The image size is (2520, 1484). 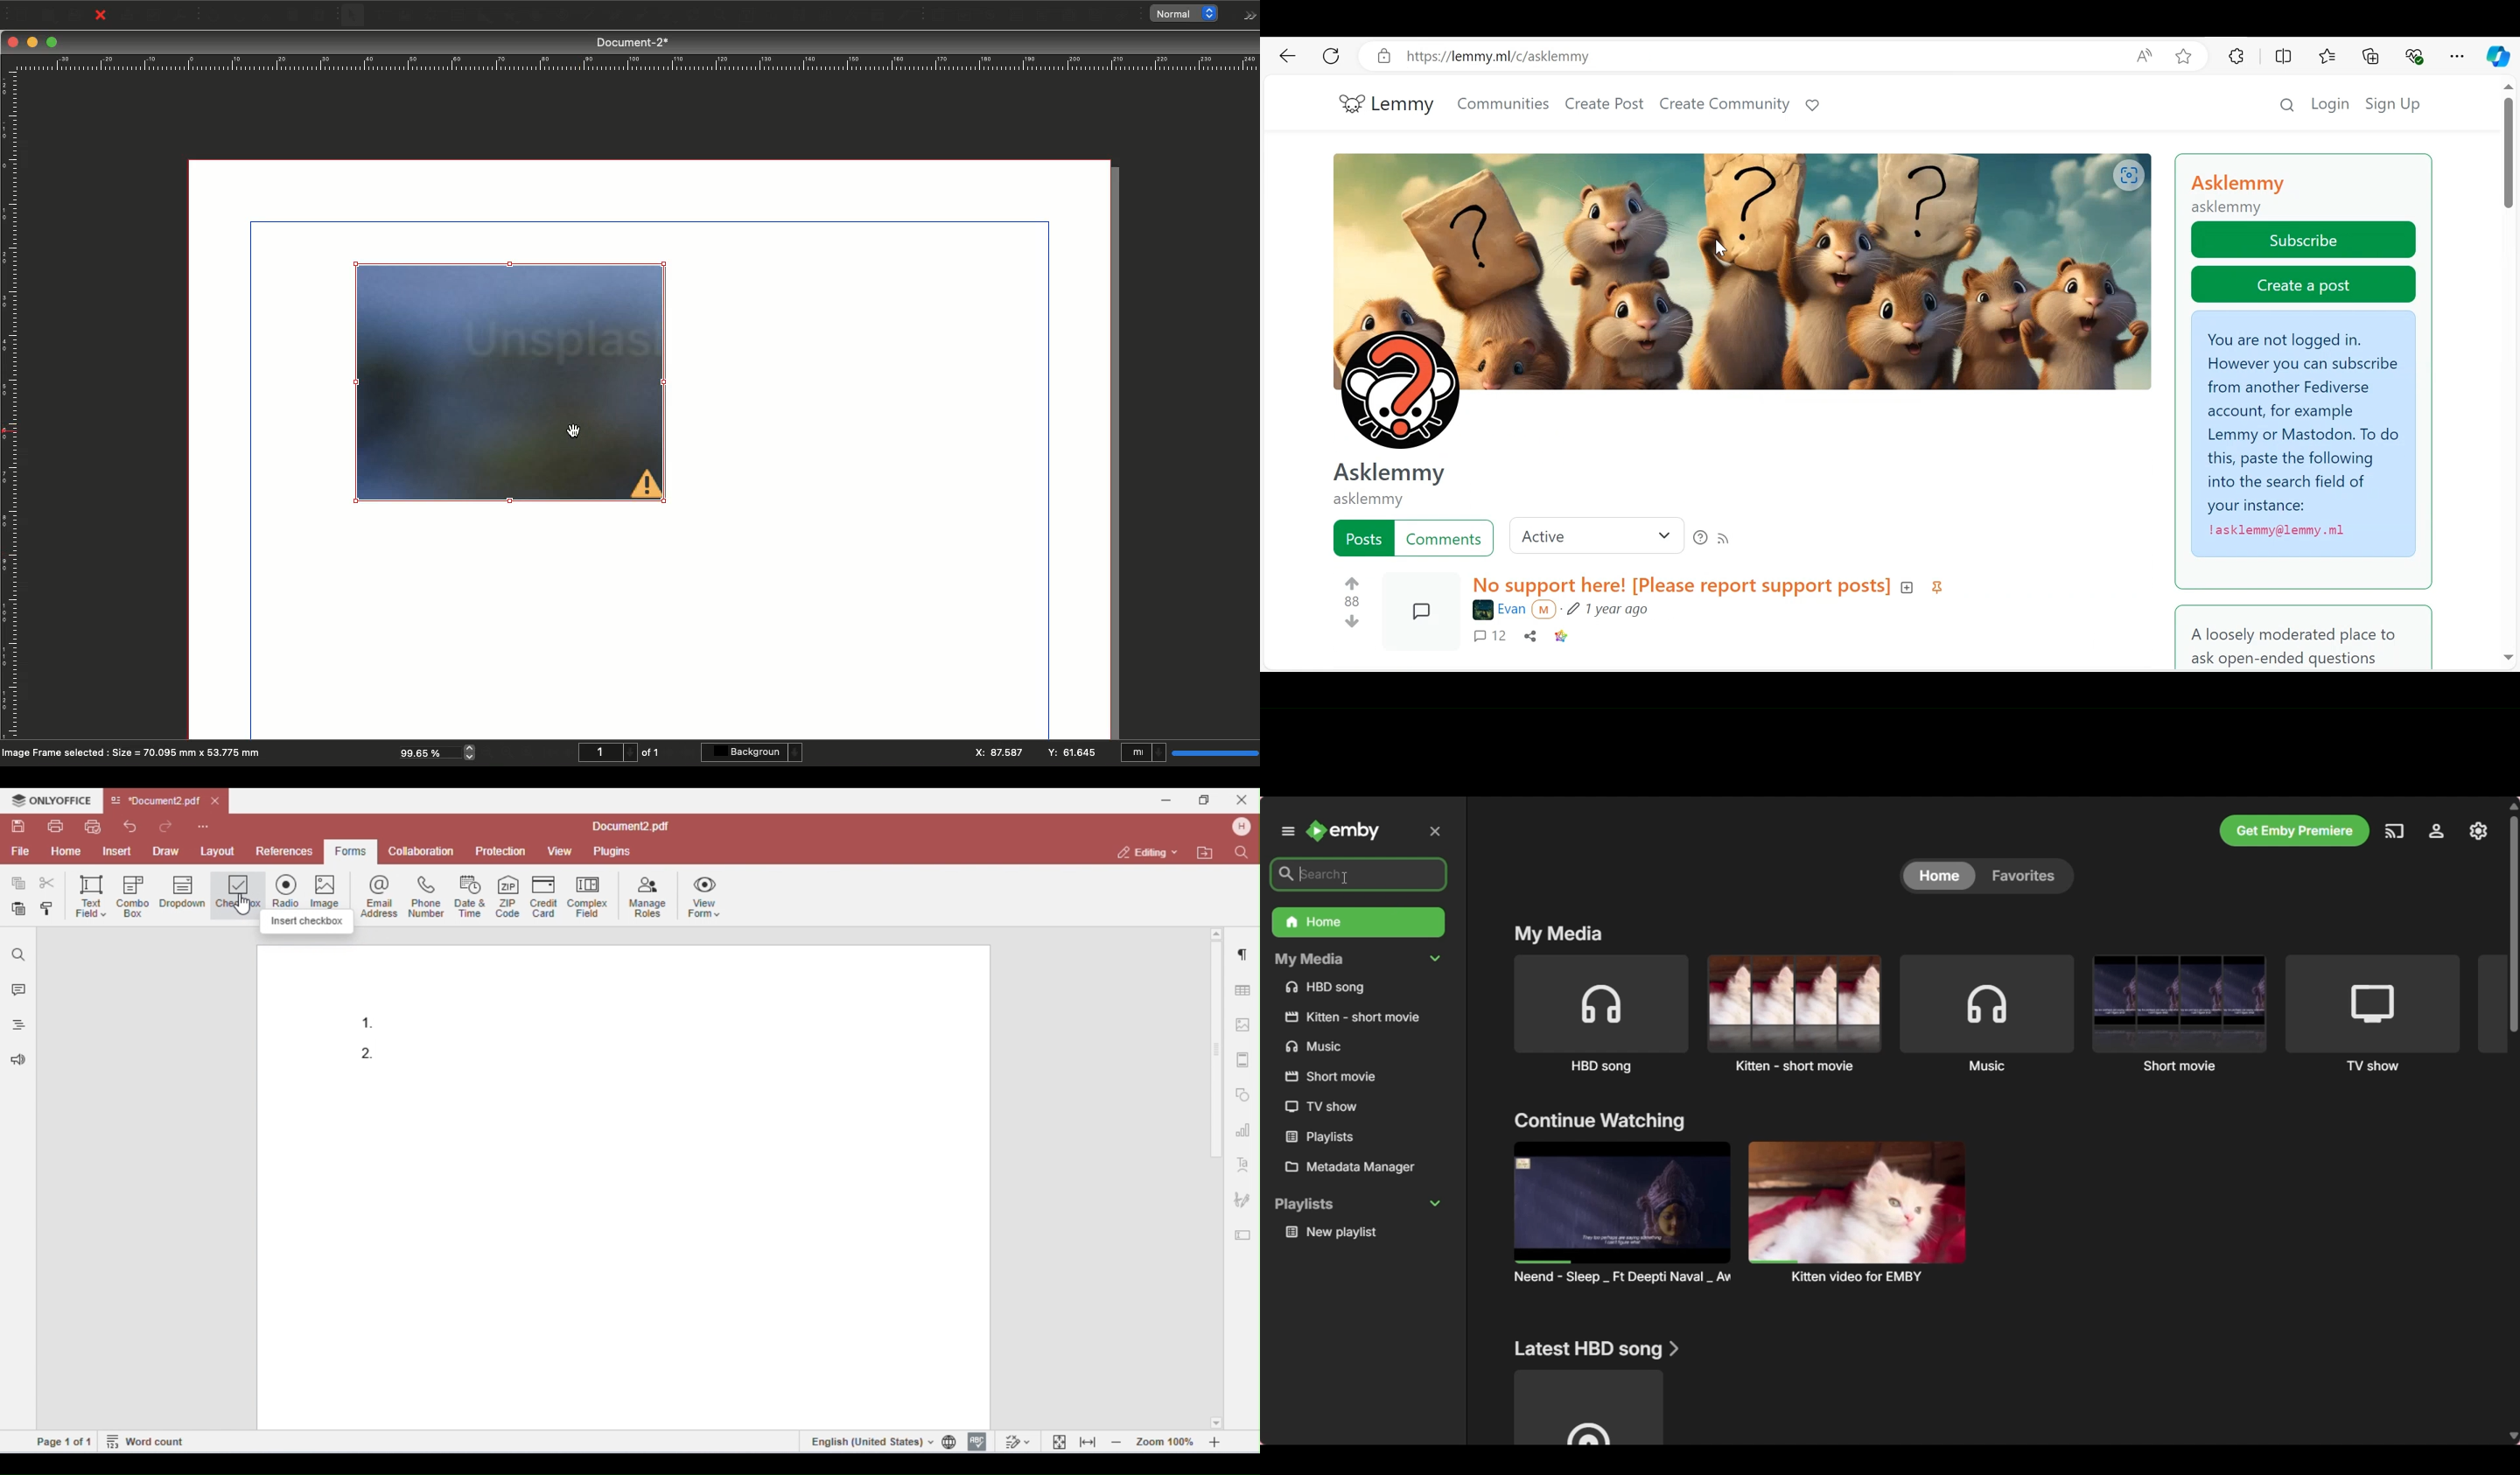 What do you see at coordinates (847, 16) in the screenshot?
I see `Measurements` at bounding box center [847, 16].